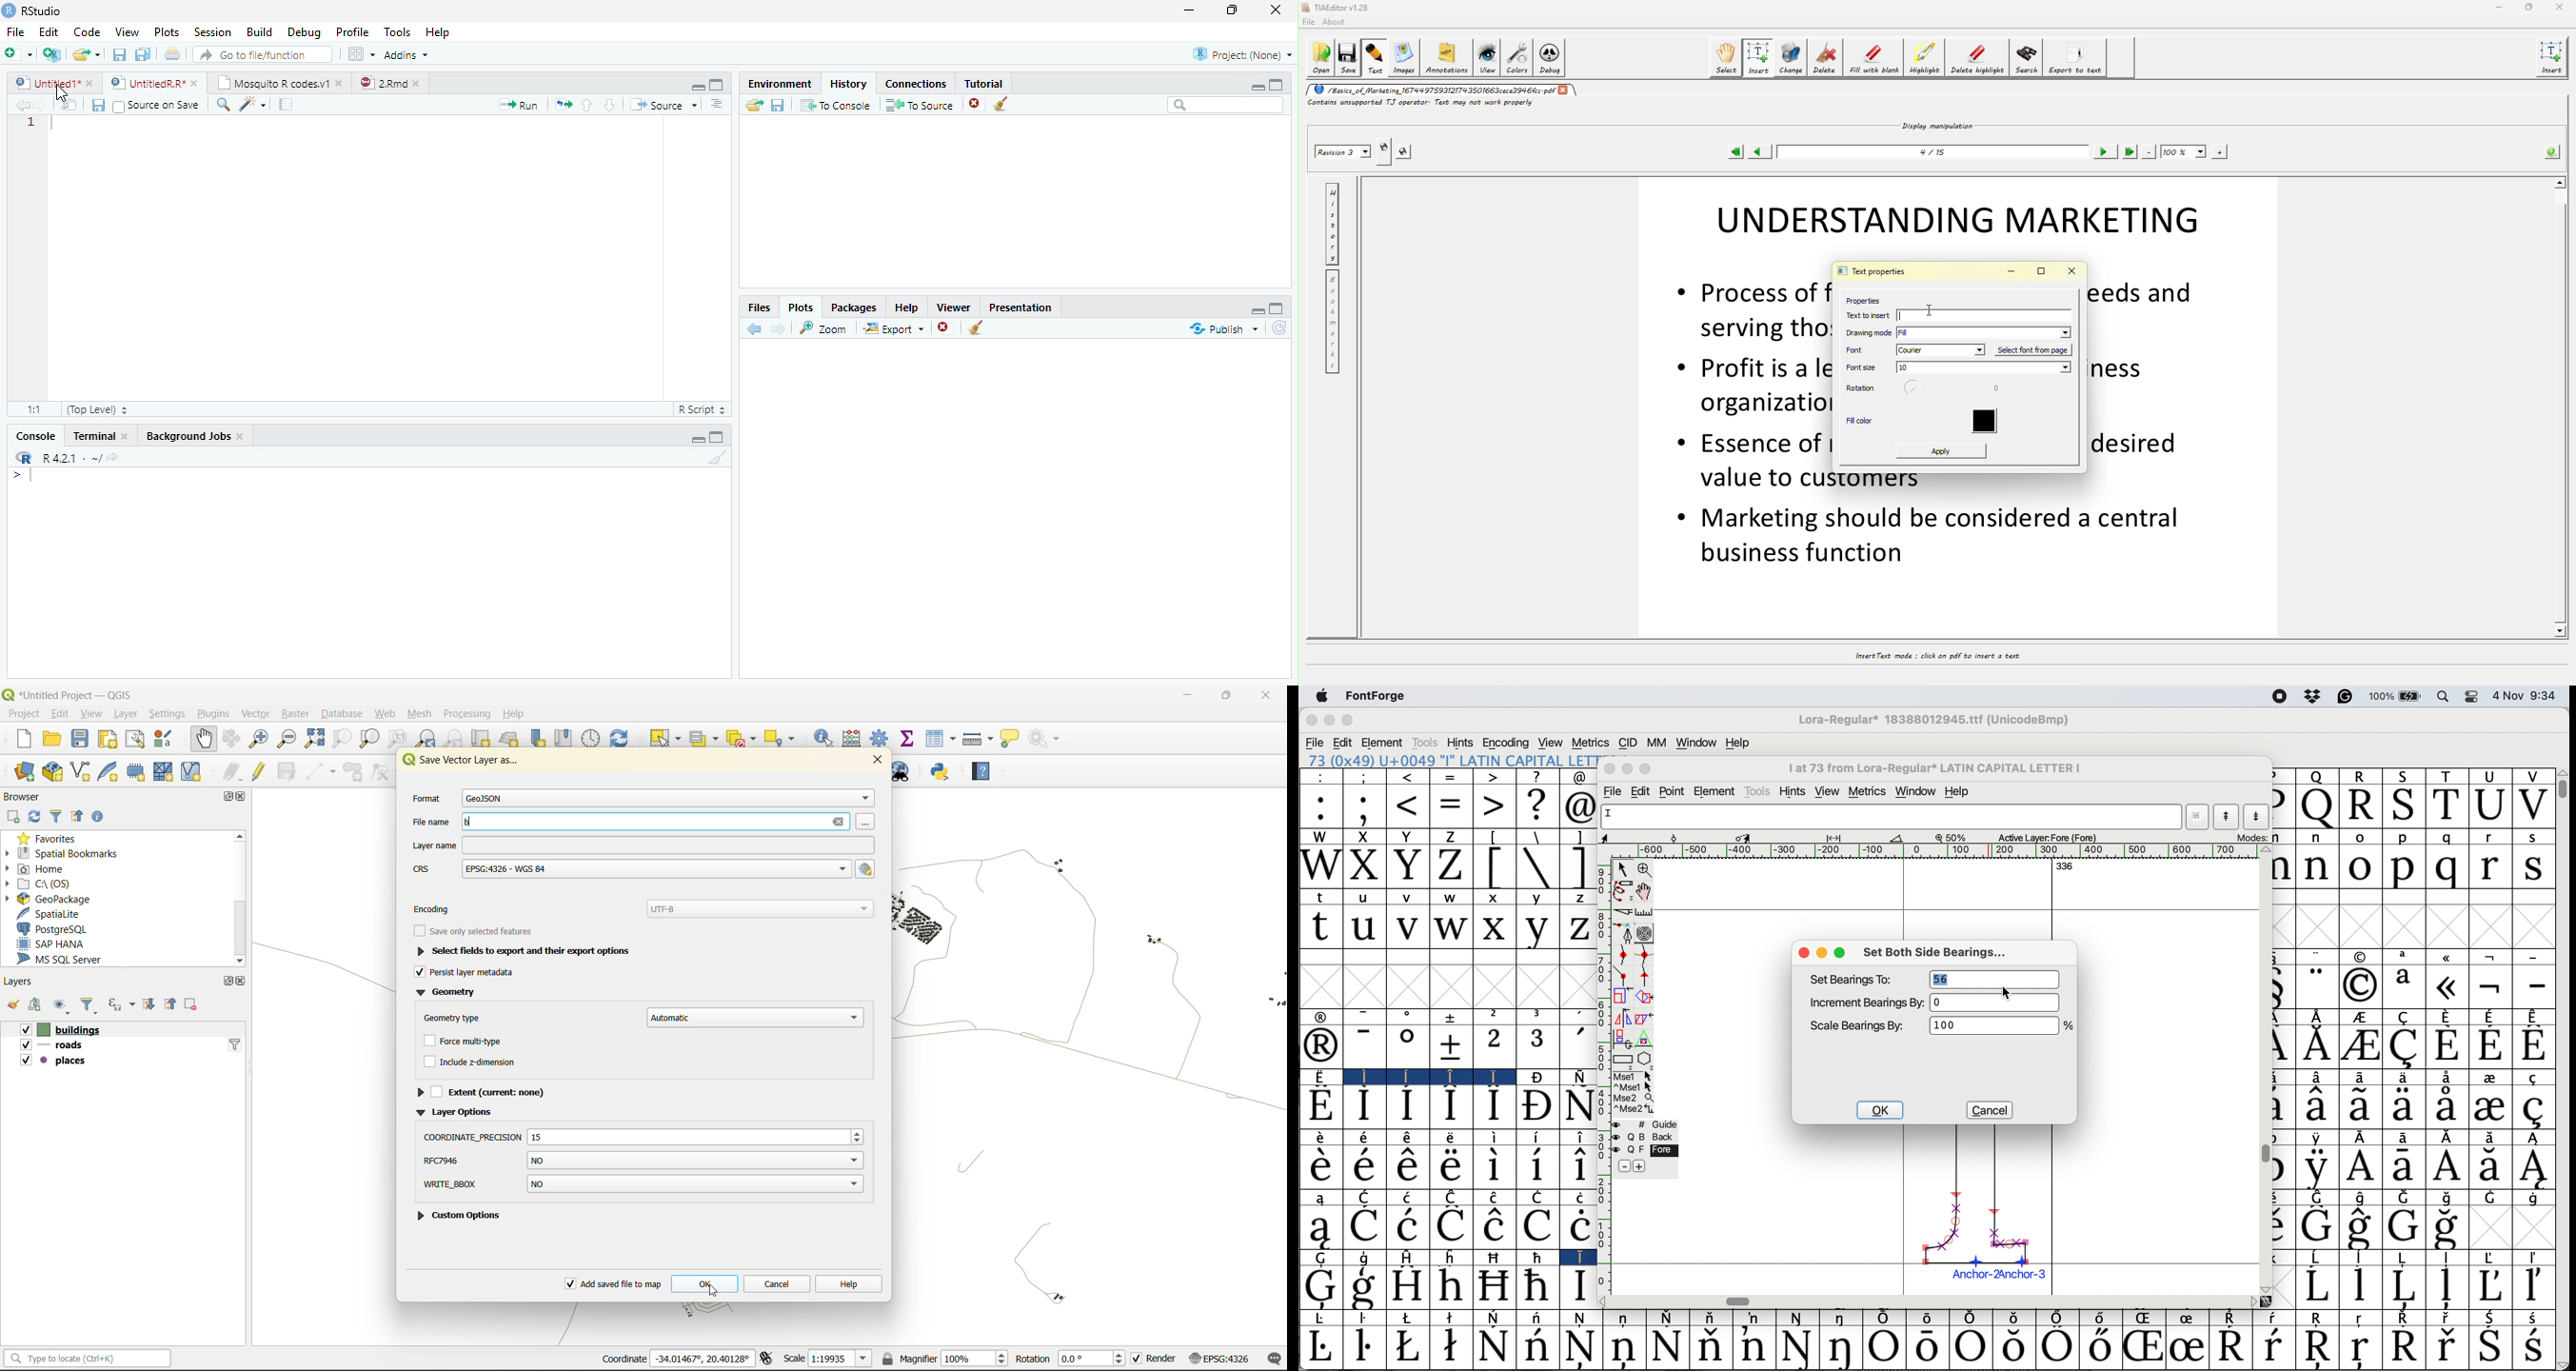 This screenshot has height=1372, width=2576. I want to click on Load history from an existing file, so click(753, 106).